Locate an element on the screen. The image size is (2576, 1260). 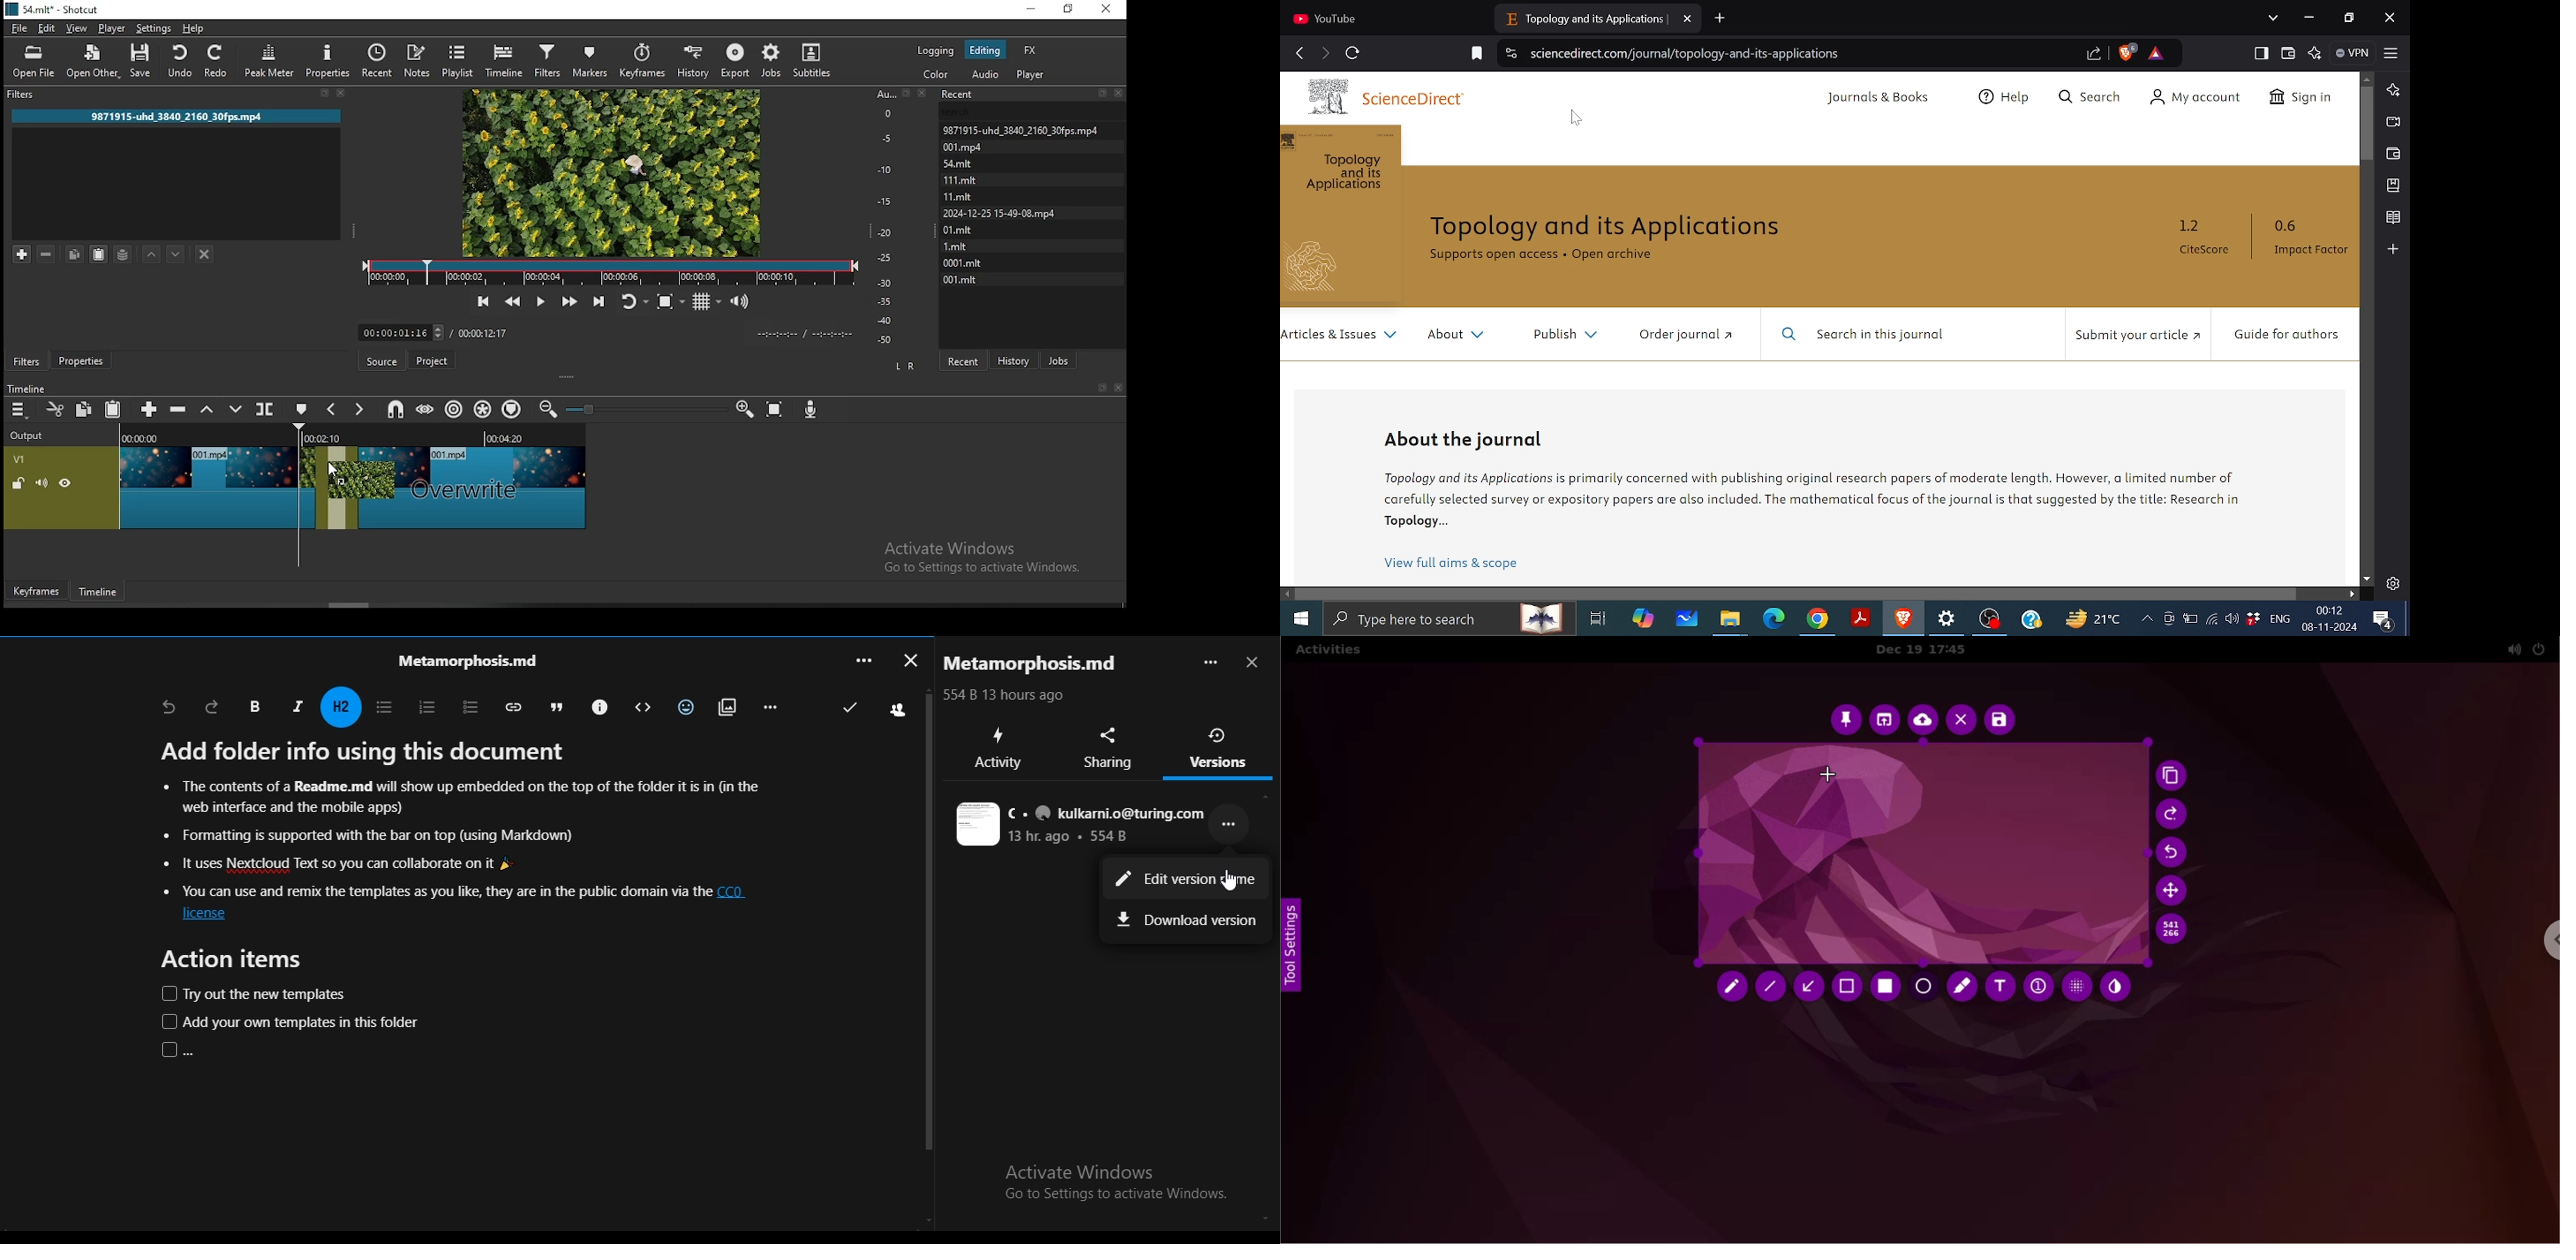
 wallet is located at coordinates (2290, 54).